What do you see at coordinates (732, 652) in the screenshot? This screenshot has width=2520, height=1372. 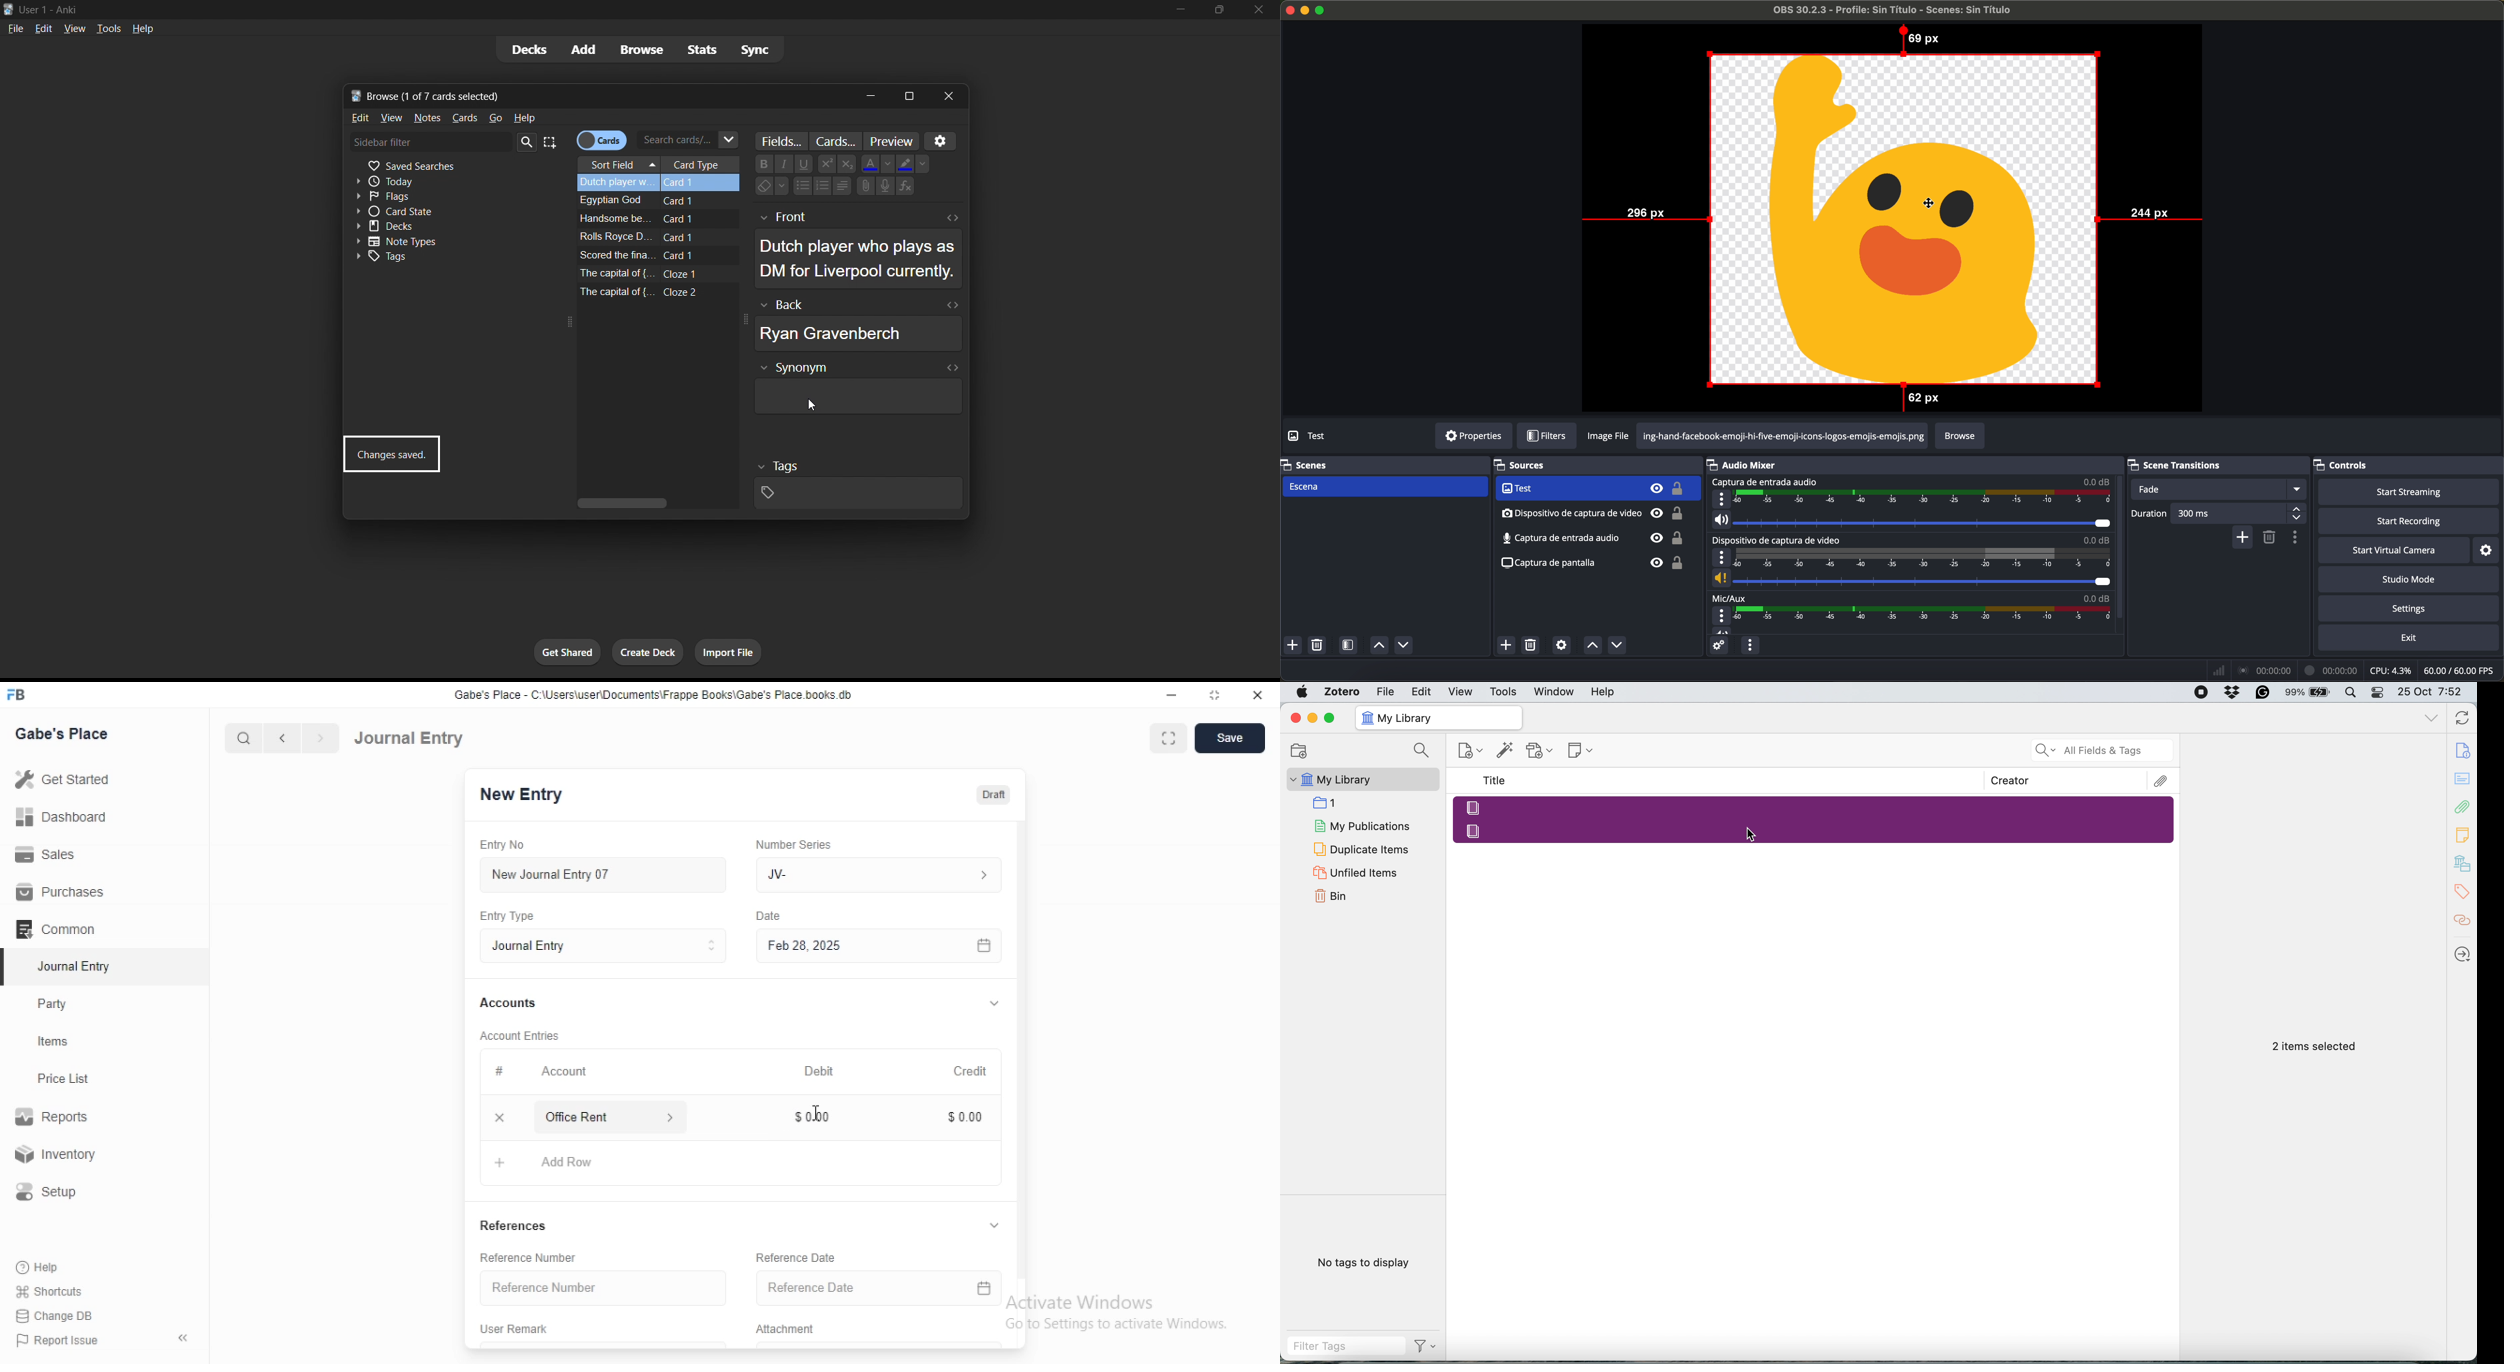 I see `import file` at bounding box center [732, 652].